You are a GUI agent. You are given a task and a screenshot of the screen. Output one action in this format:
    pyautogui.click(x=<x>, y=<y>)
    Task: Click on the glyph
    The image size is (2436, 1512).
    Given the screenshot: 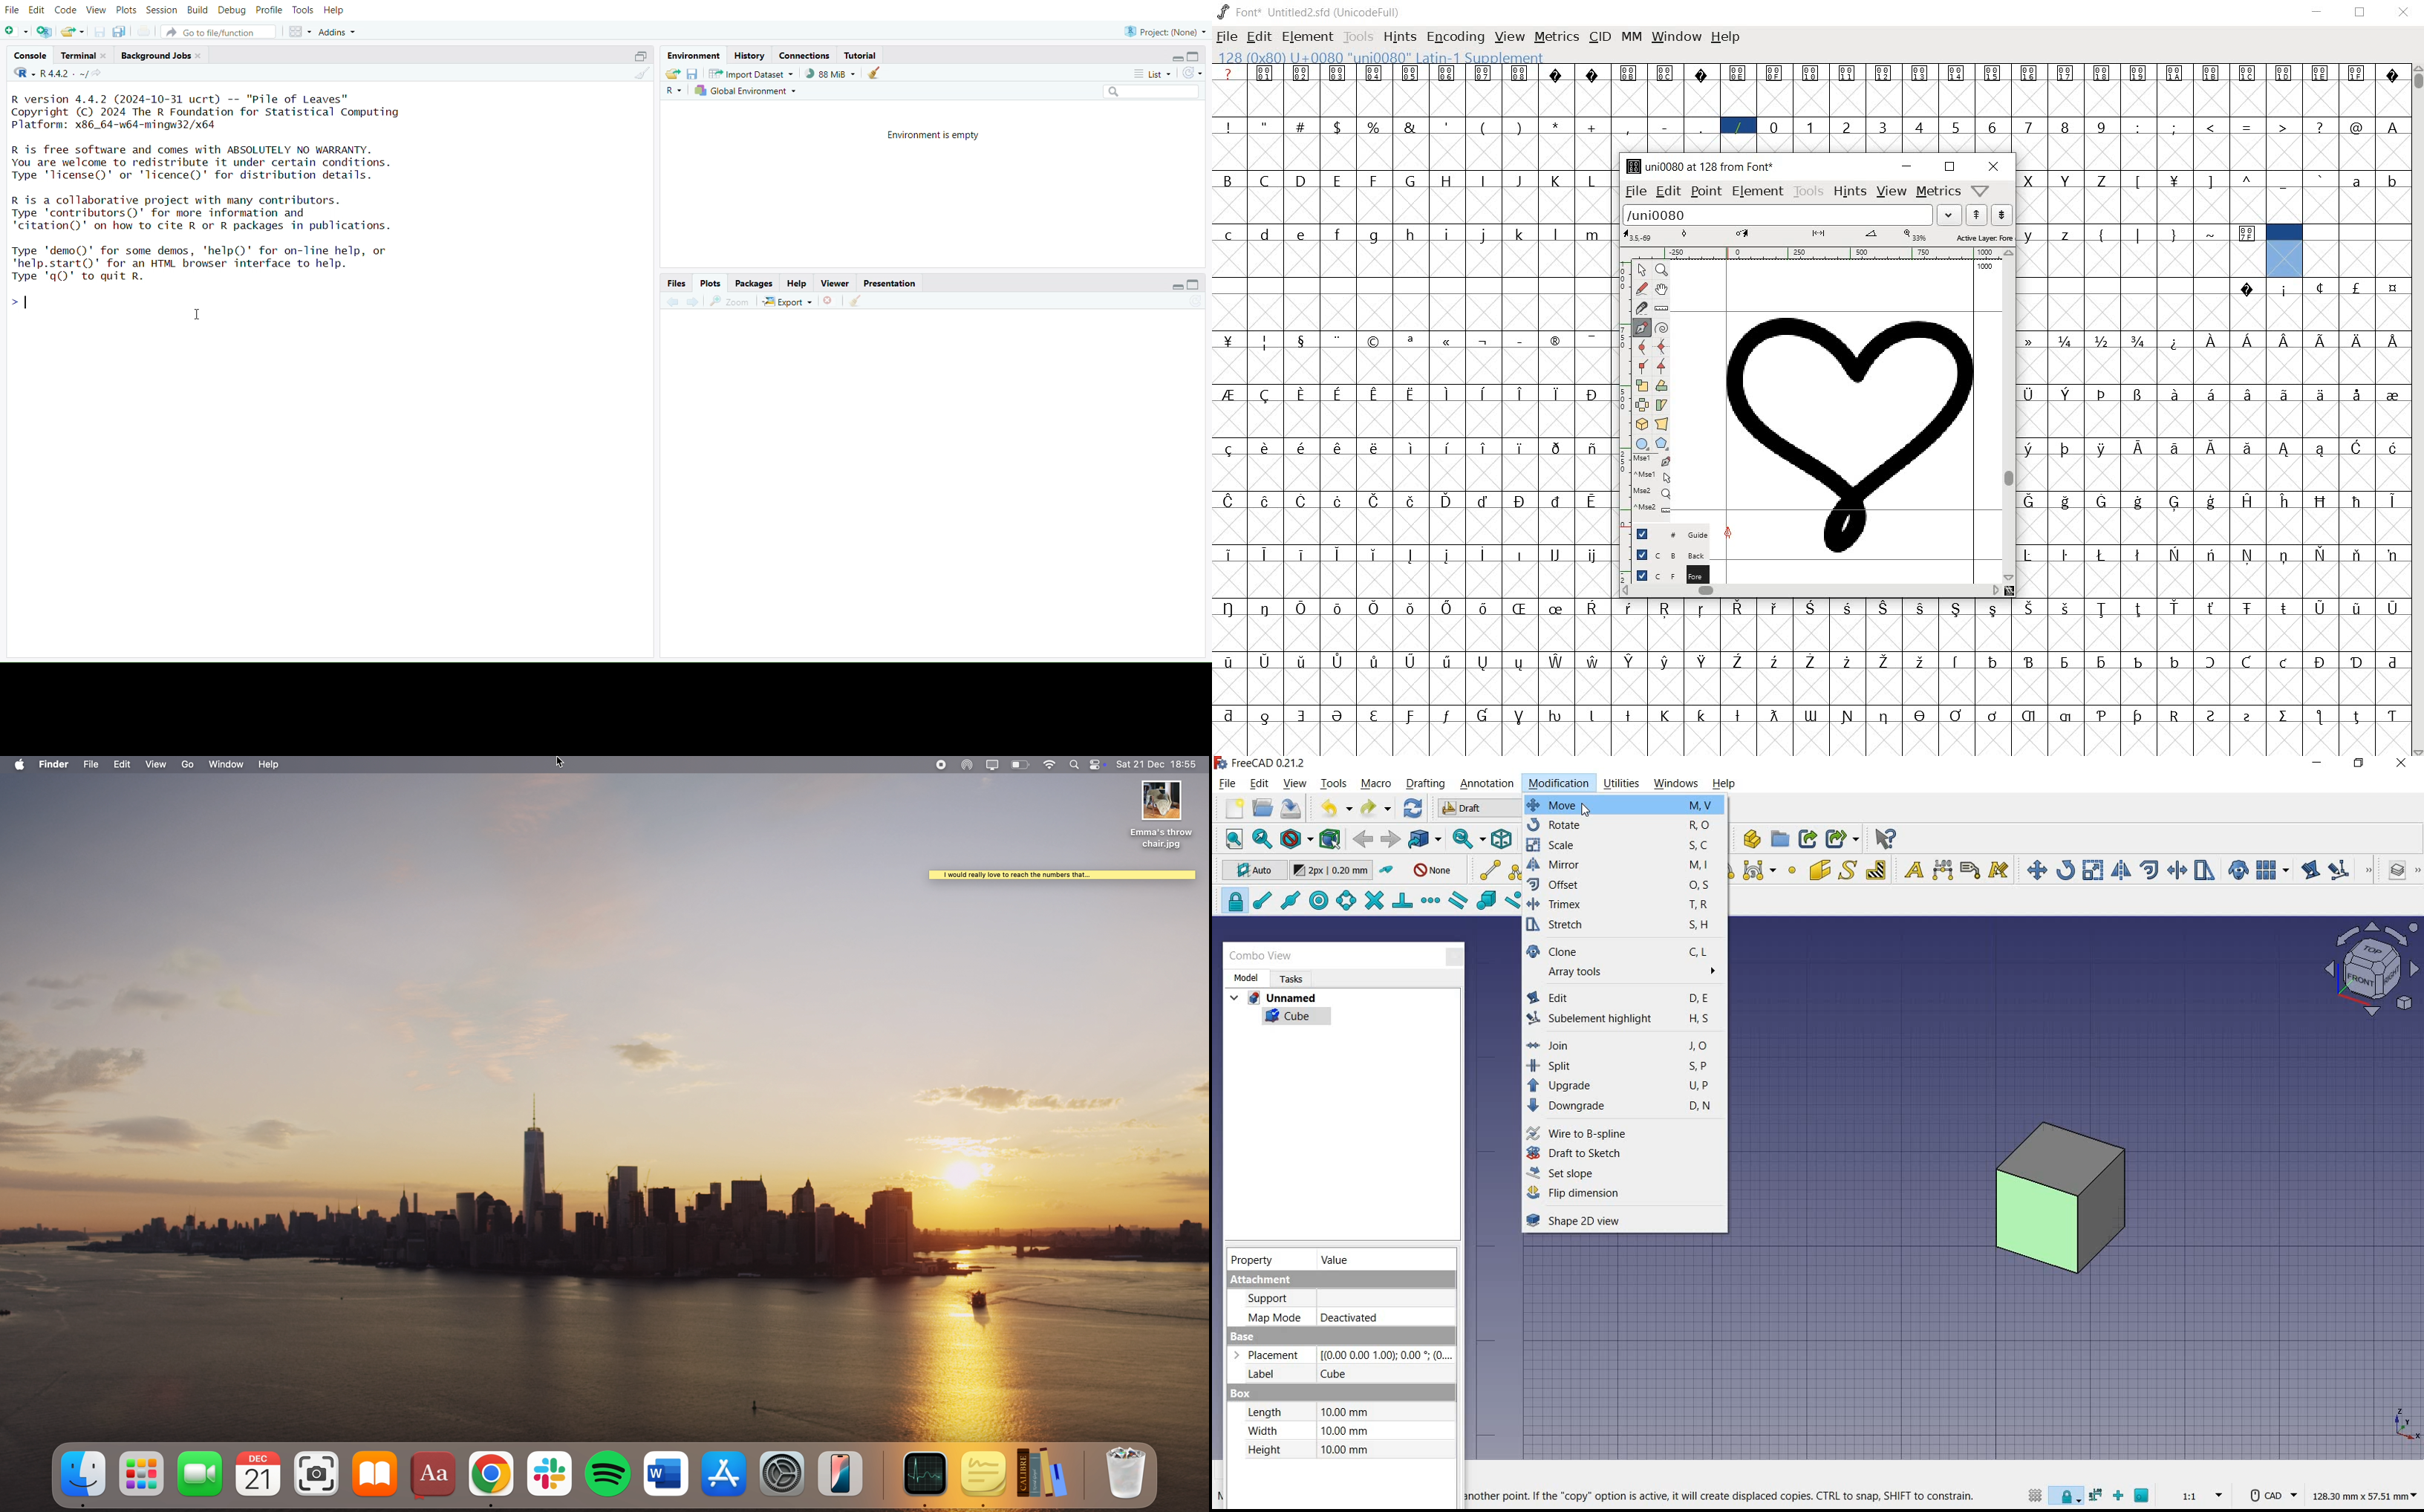 What is the action you would take?
    pyautogui.click(x=1664, y=716)
    